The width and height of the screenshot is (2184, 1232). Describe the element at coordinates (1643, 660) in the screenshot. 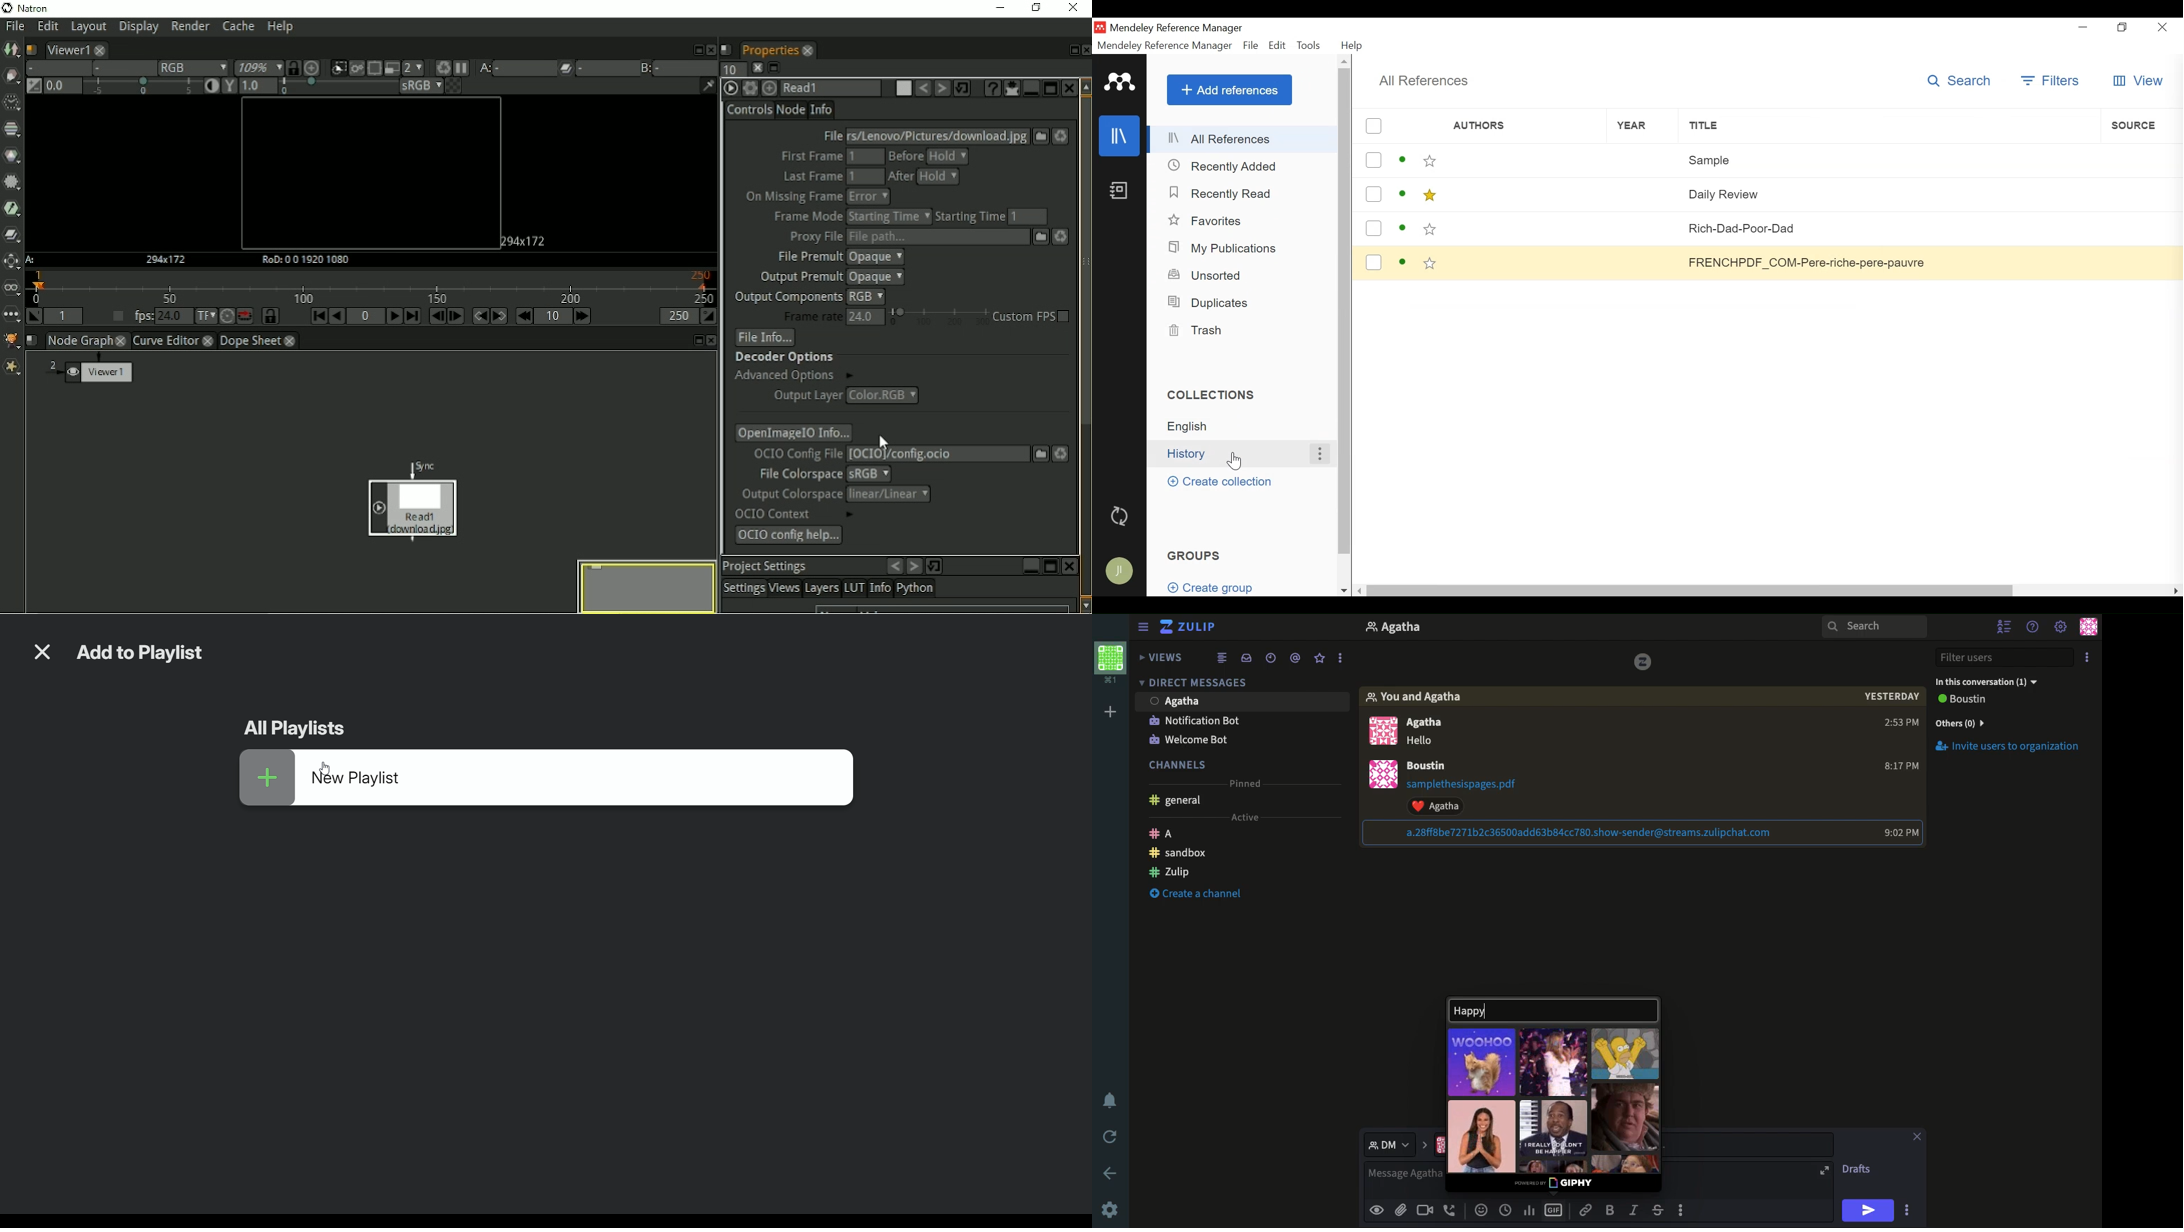

I see `logo` at that location.